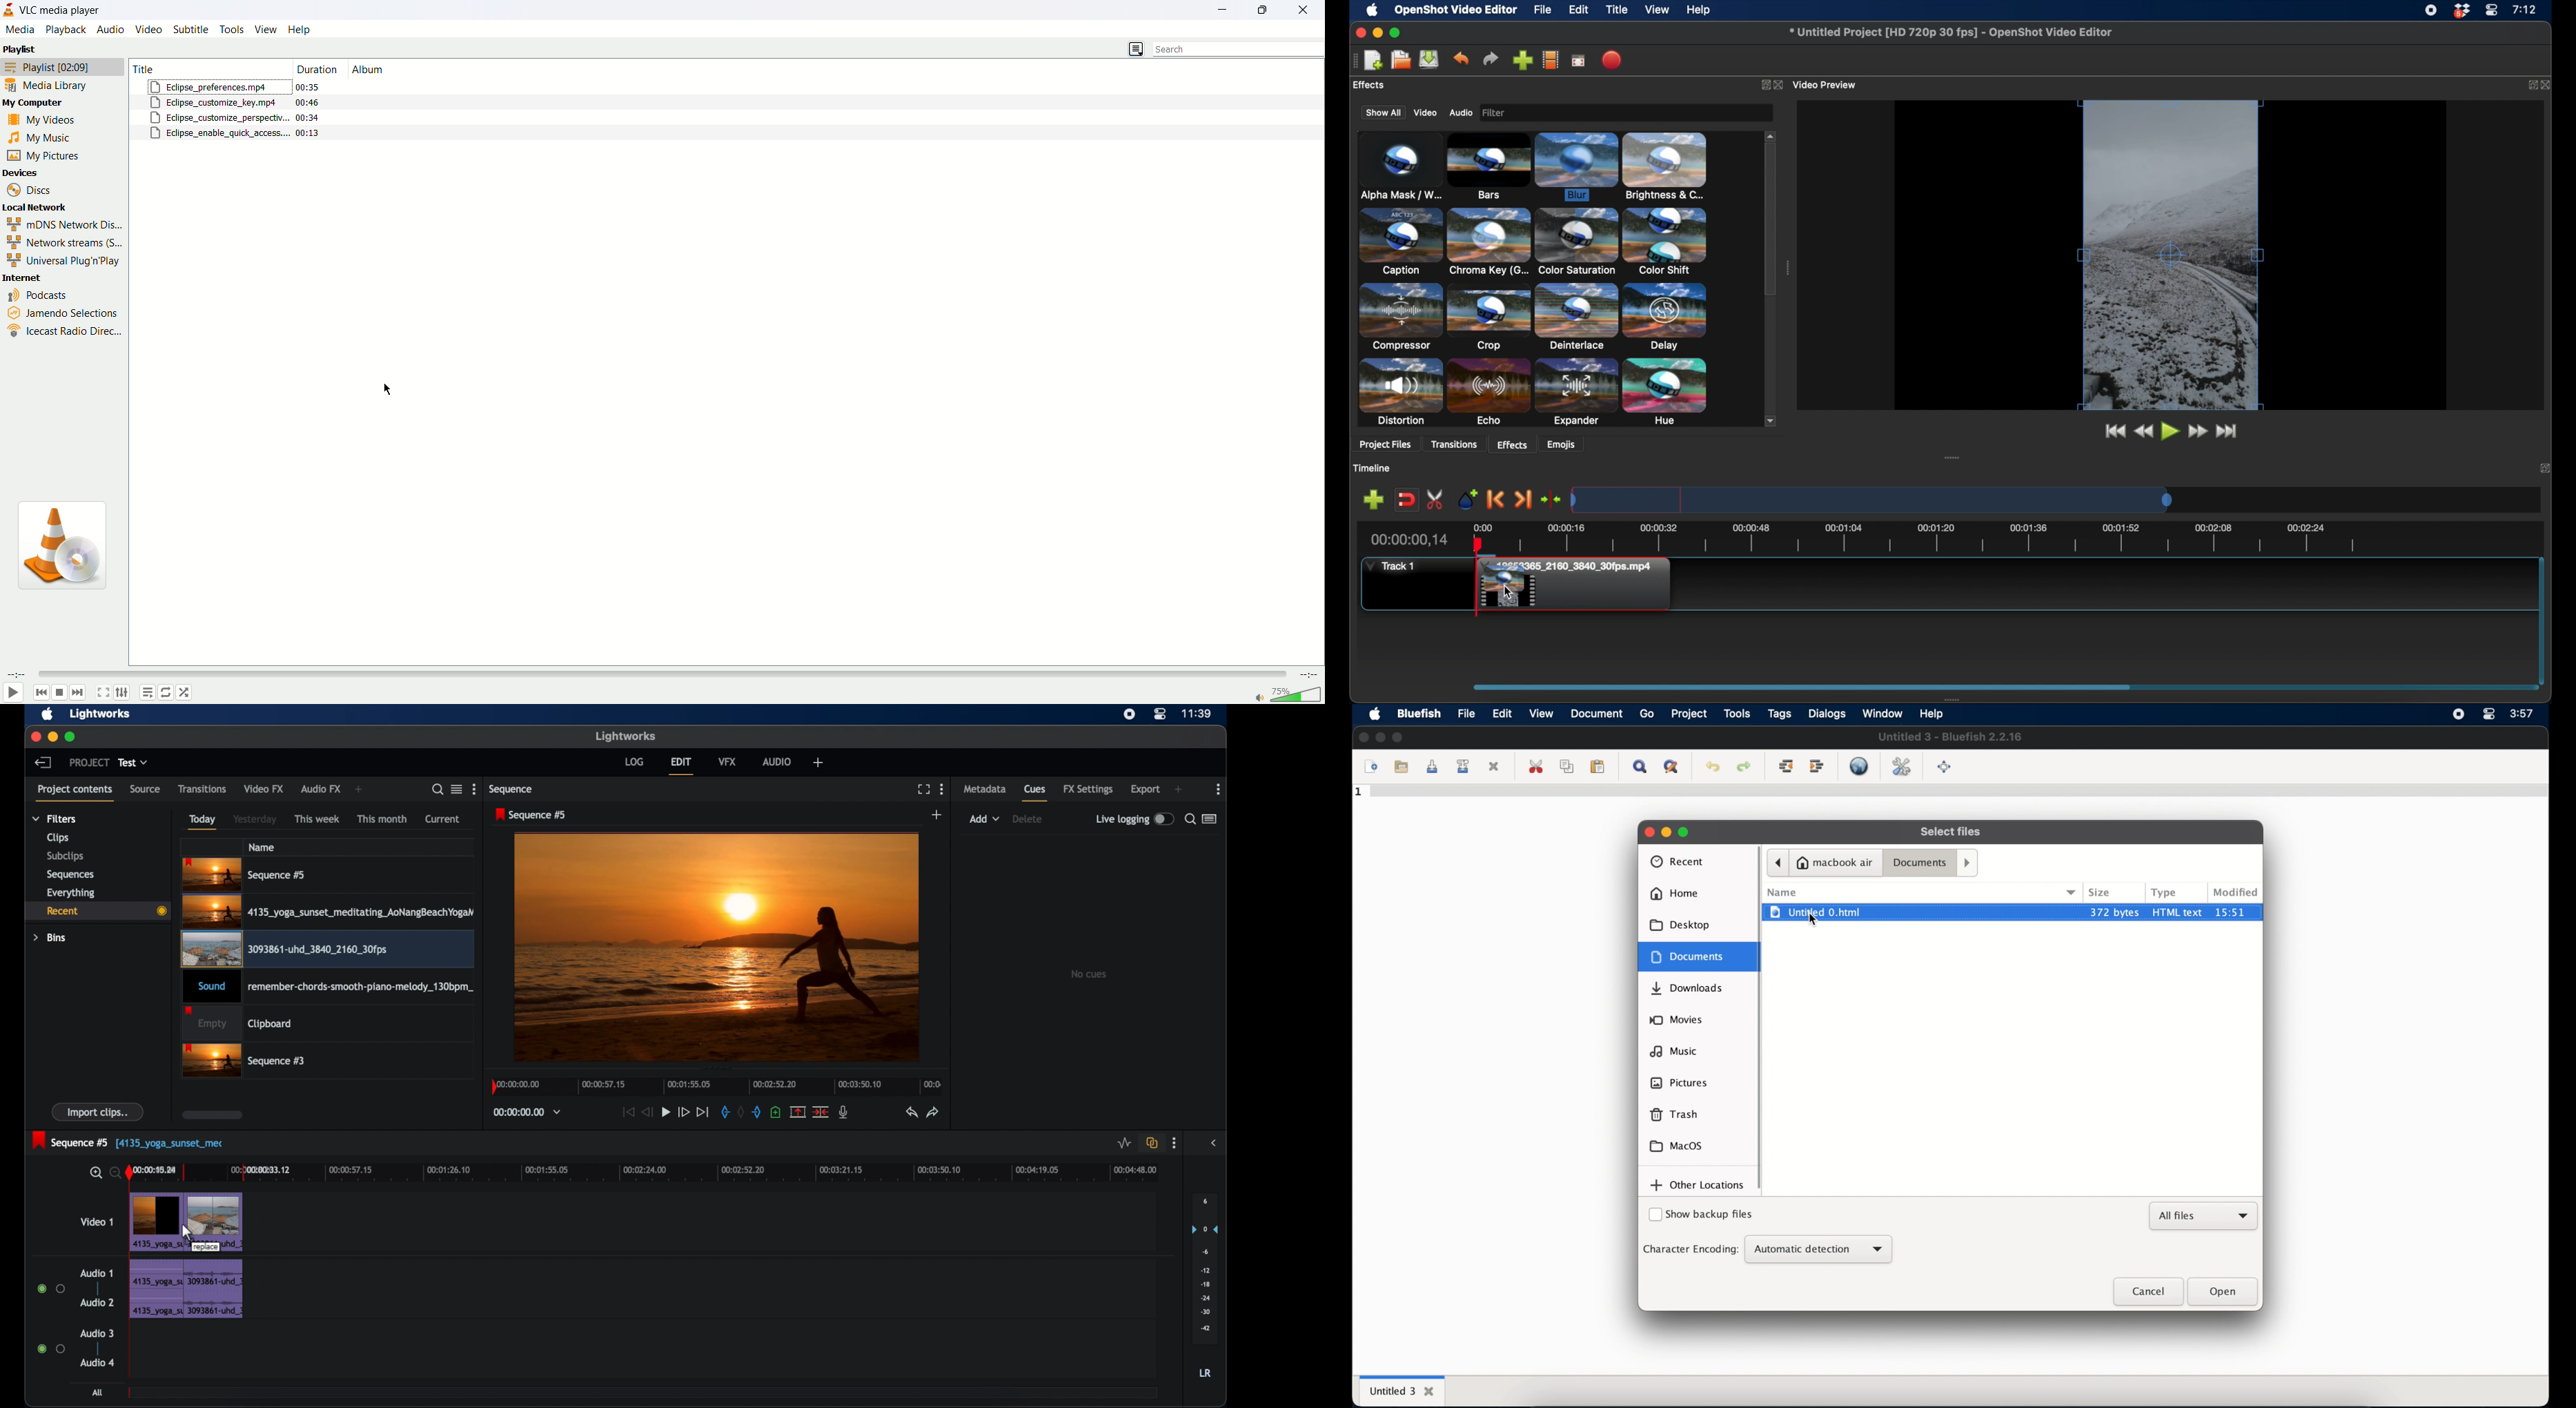 The image size is (2576, 1428). What do you see at coordinates (1700, 956) in the screenshot?
I see `documents  highlighted` at bounding box center [1700, 956].